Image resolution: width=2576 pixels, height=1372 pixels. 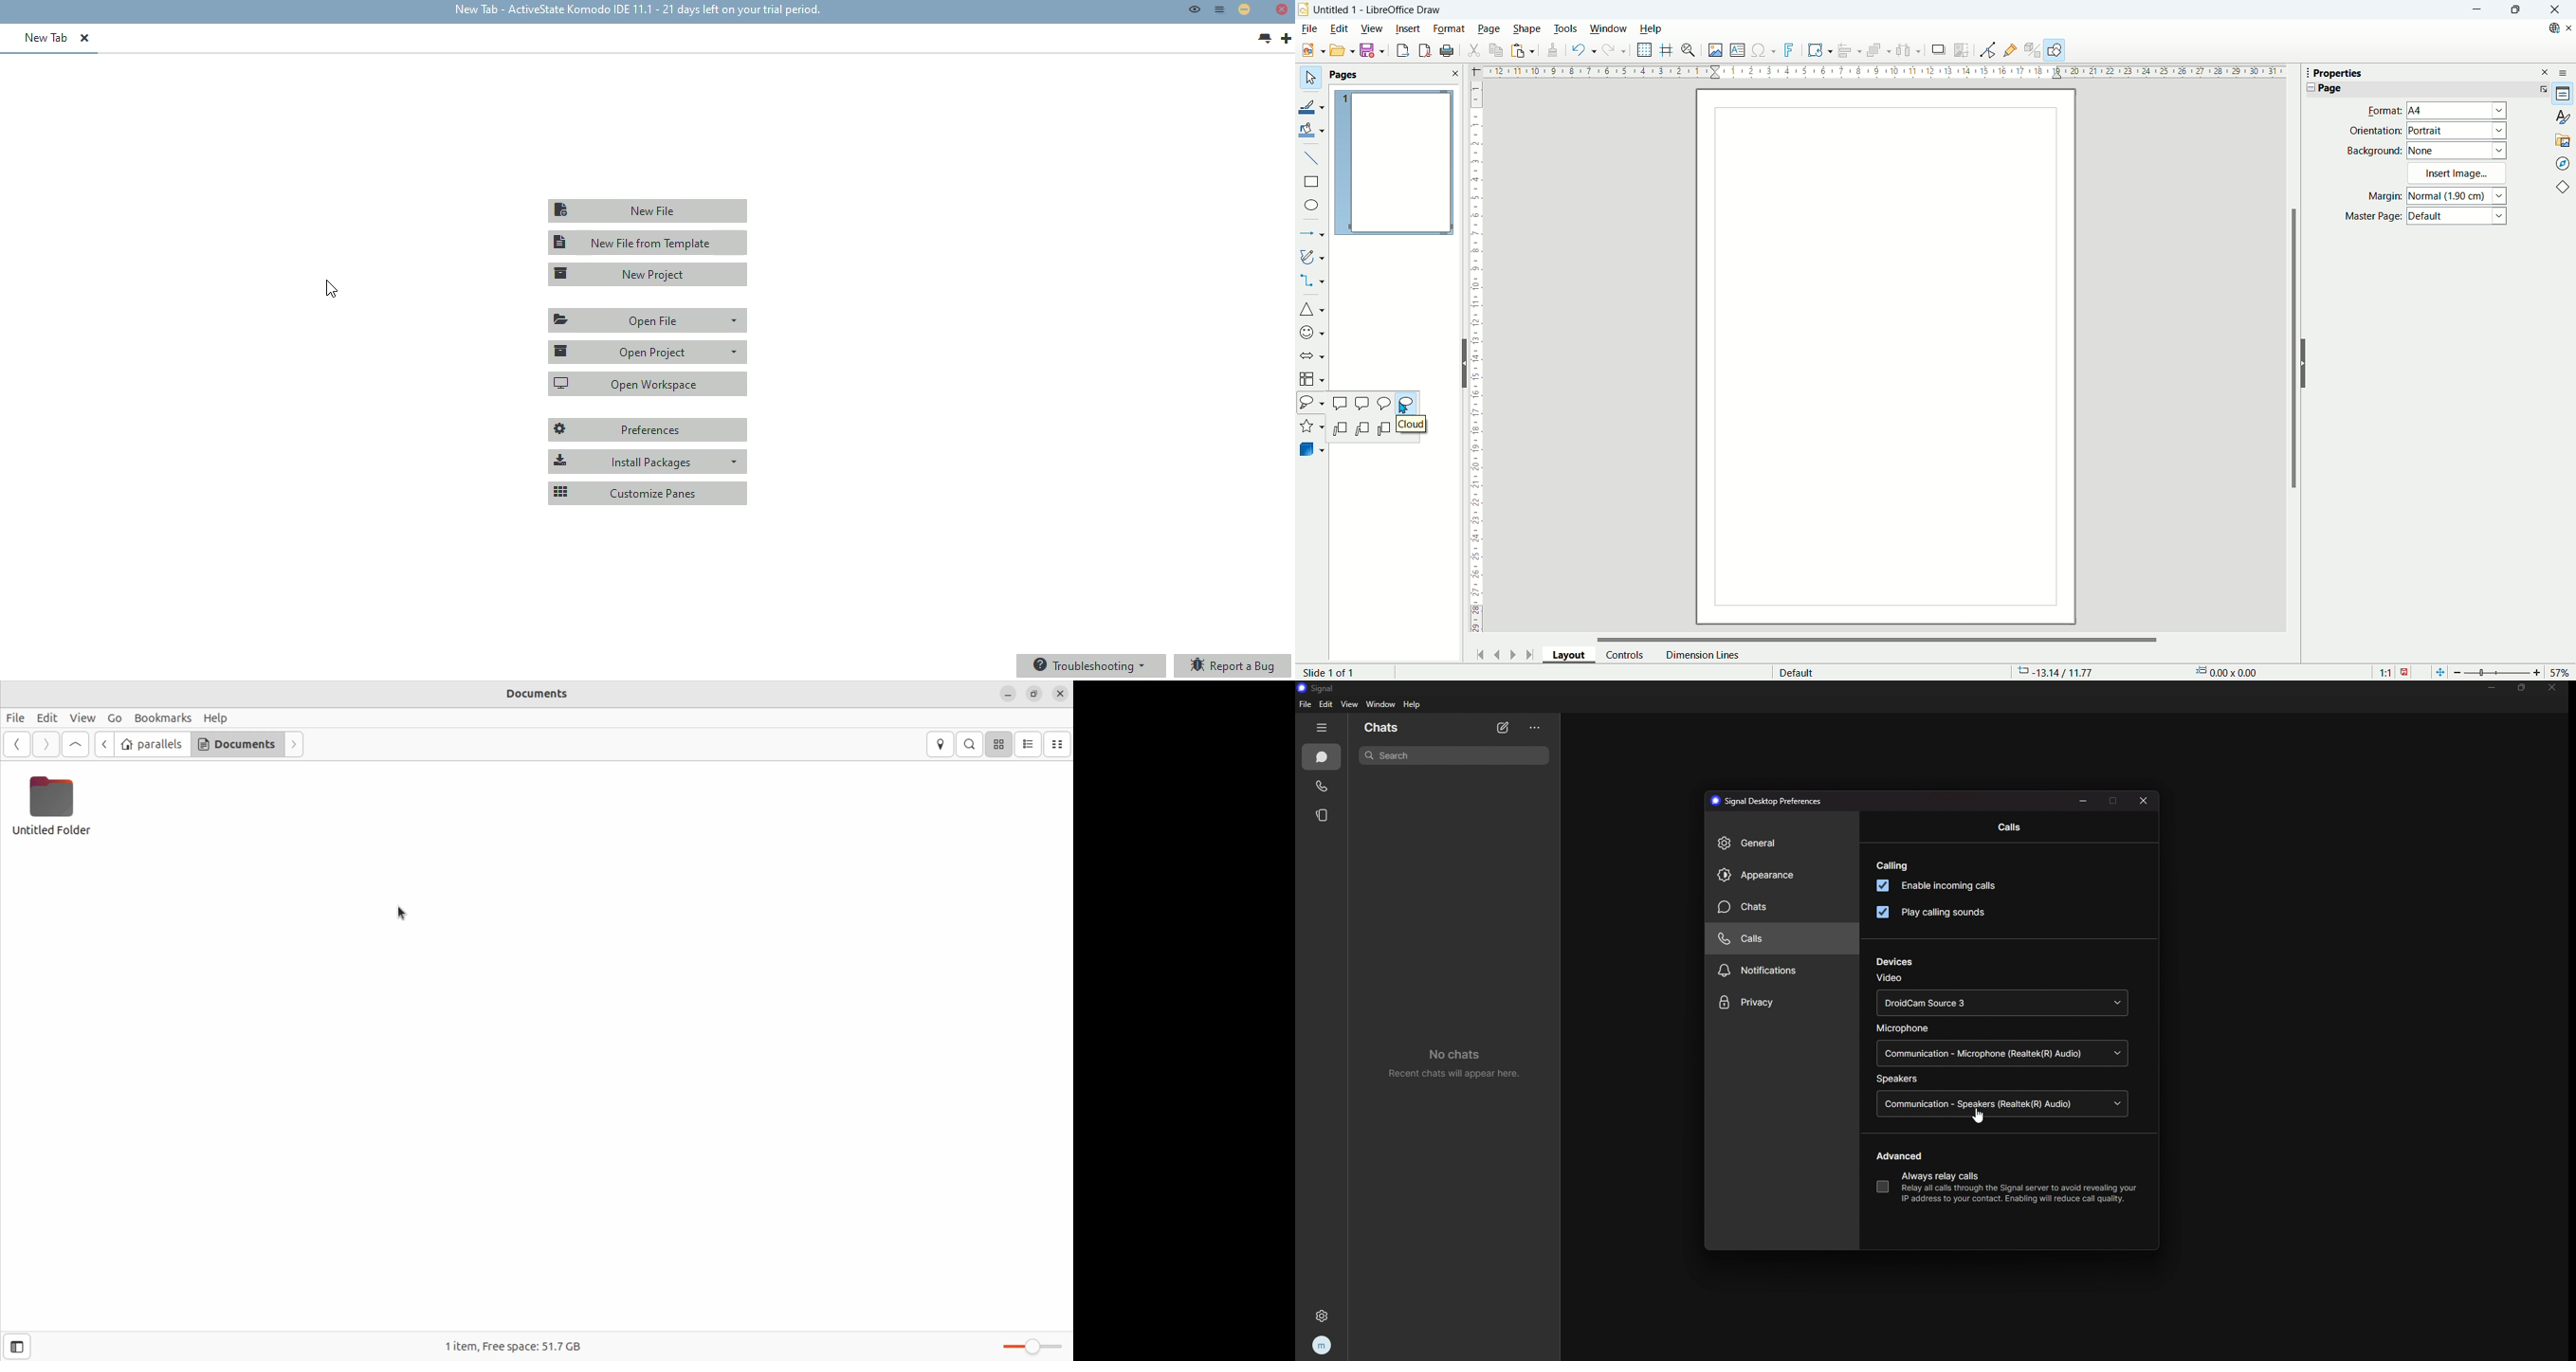 What do you see at coordinates (1650, 29) in the screenshot?
I see `help` at bounding box center [1650, 29].